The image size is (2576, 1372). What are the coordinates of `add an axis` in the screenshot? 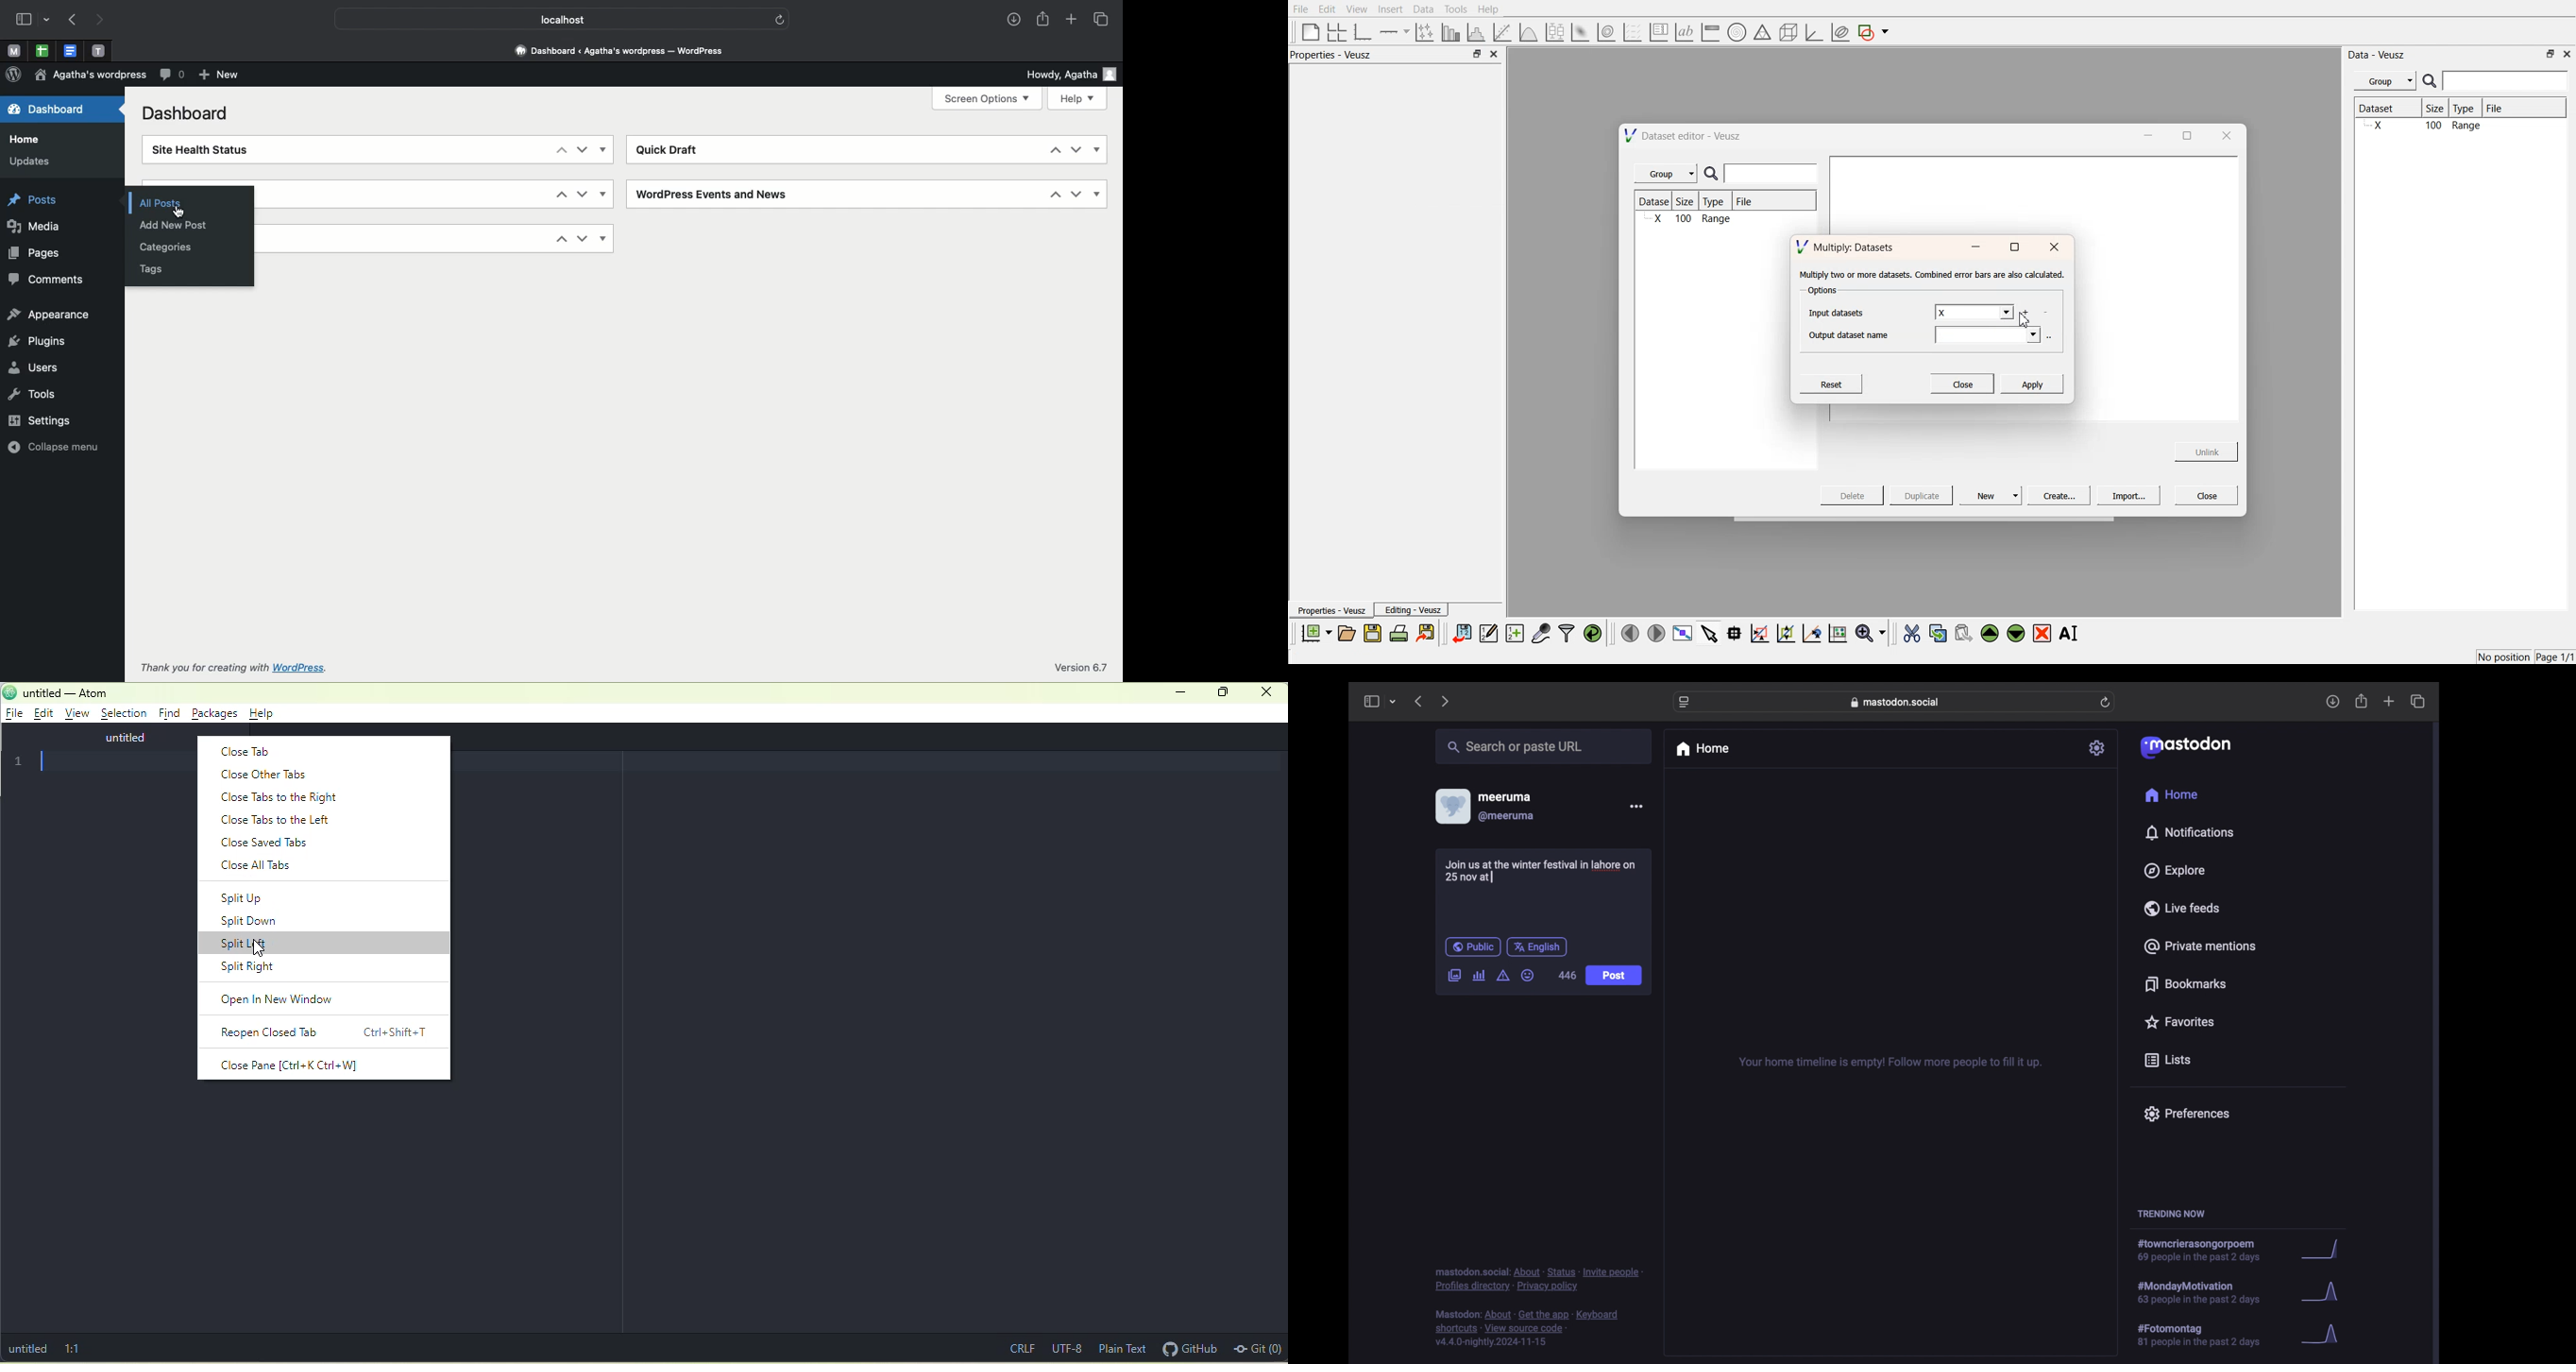 It's located at (1395, 32).